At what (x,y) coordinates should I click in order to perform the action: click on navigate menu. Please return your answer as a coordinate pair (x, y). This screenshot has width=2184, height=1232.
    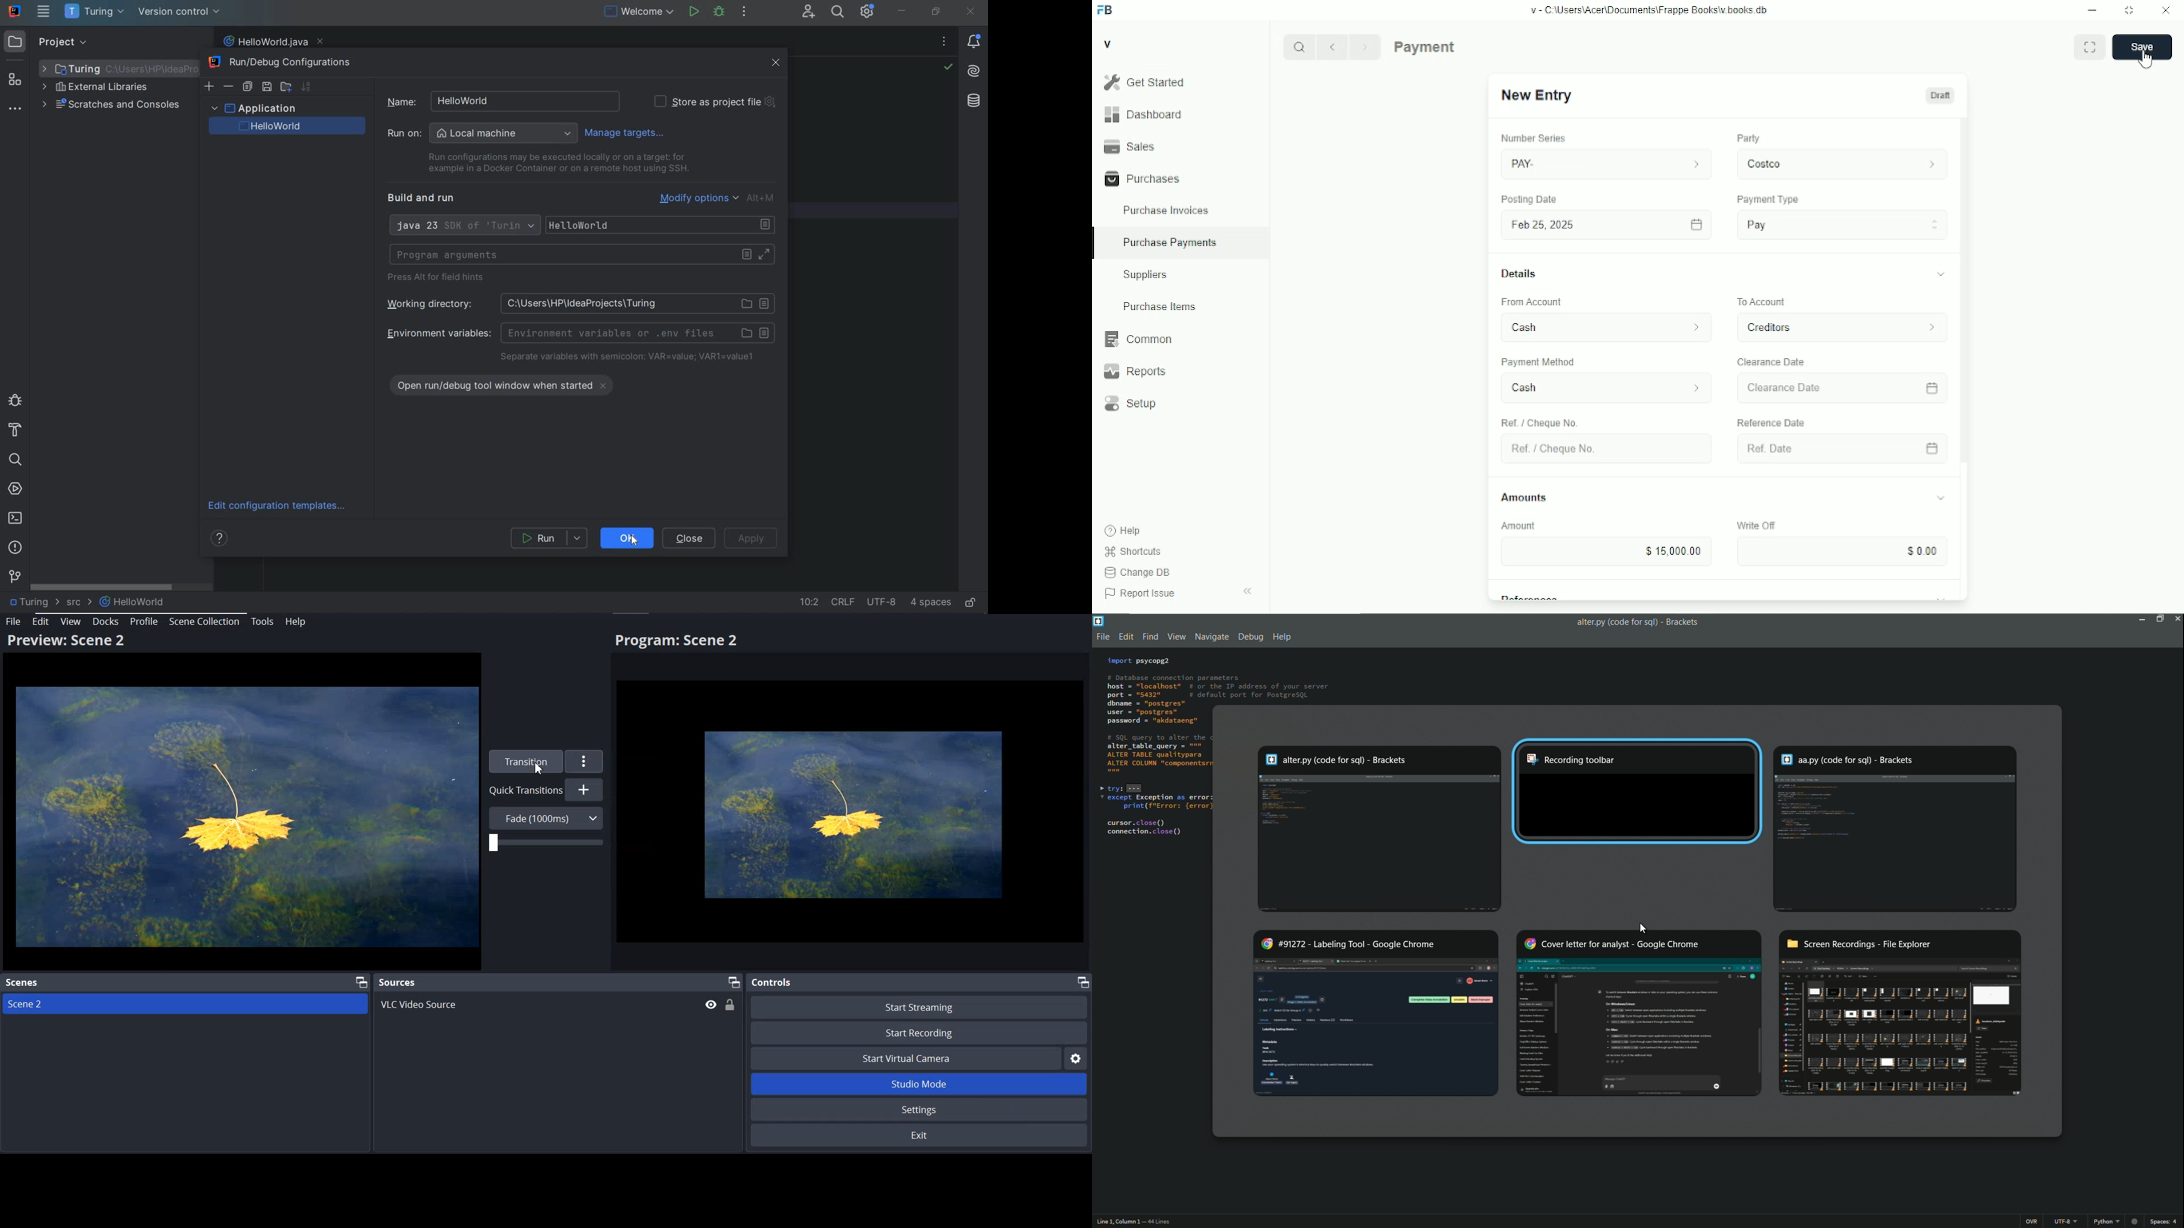
    Looking at the image, I should click on (1210, 637).